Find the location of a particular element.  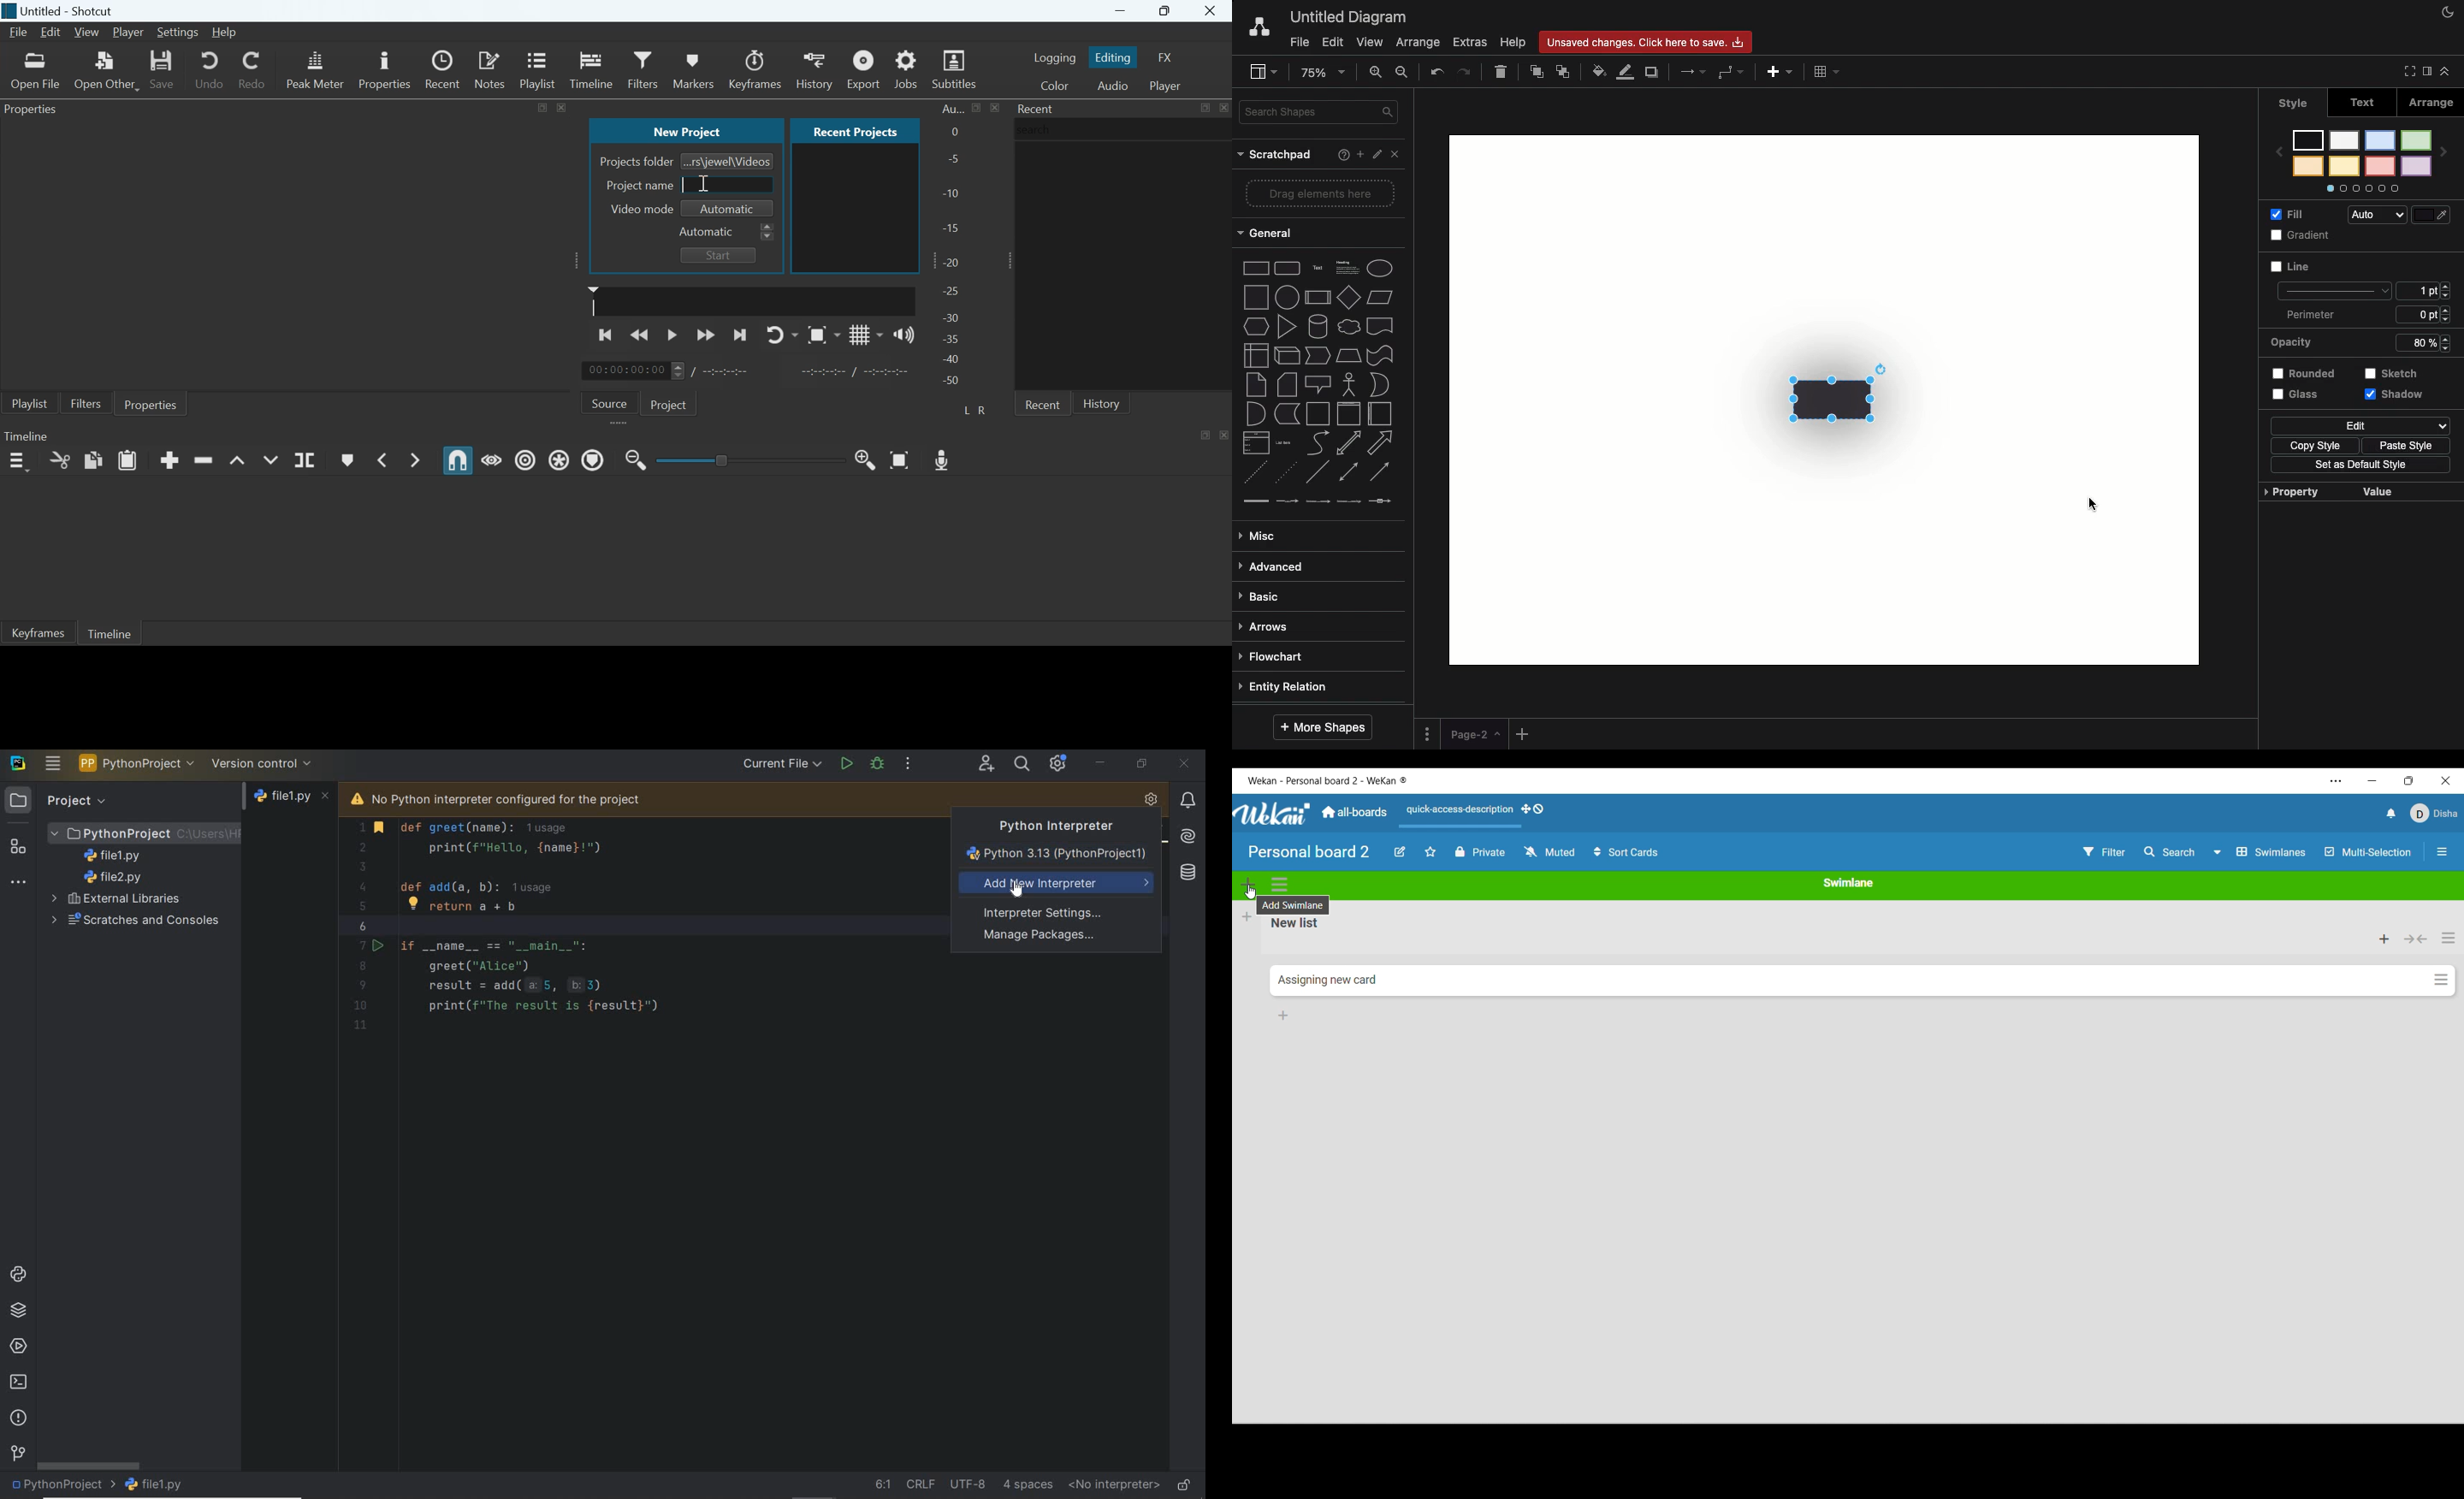

data storage is located at coordinates (1288, 414).